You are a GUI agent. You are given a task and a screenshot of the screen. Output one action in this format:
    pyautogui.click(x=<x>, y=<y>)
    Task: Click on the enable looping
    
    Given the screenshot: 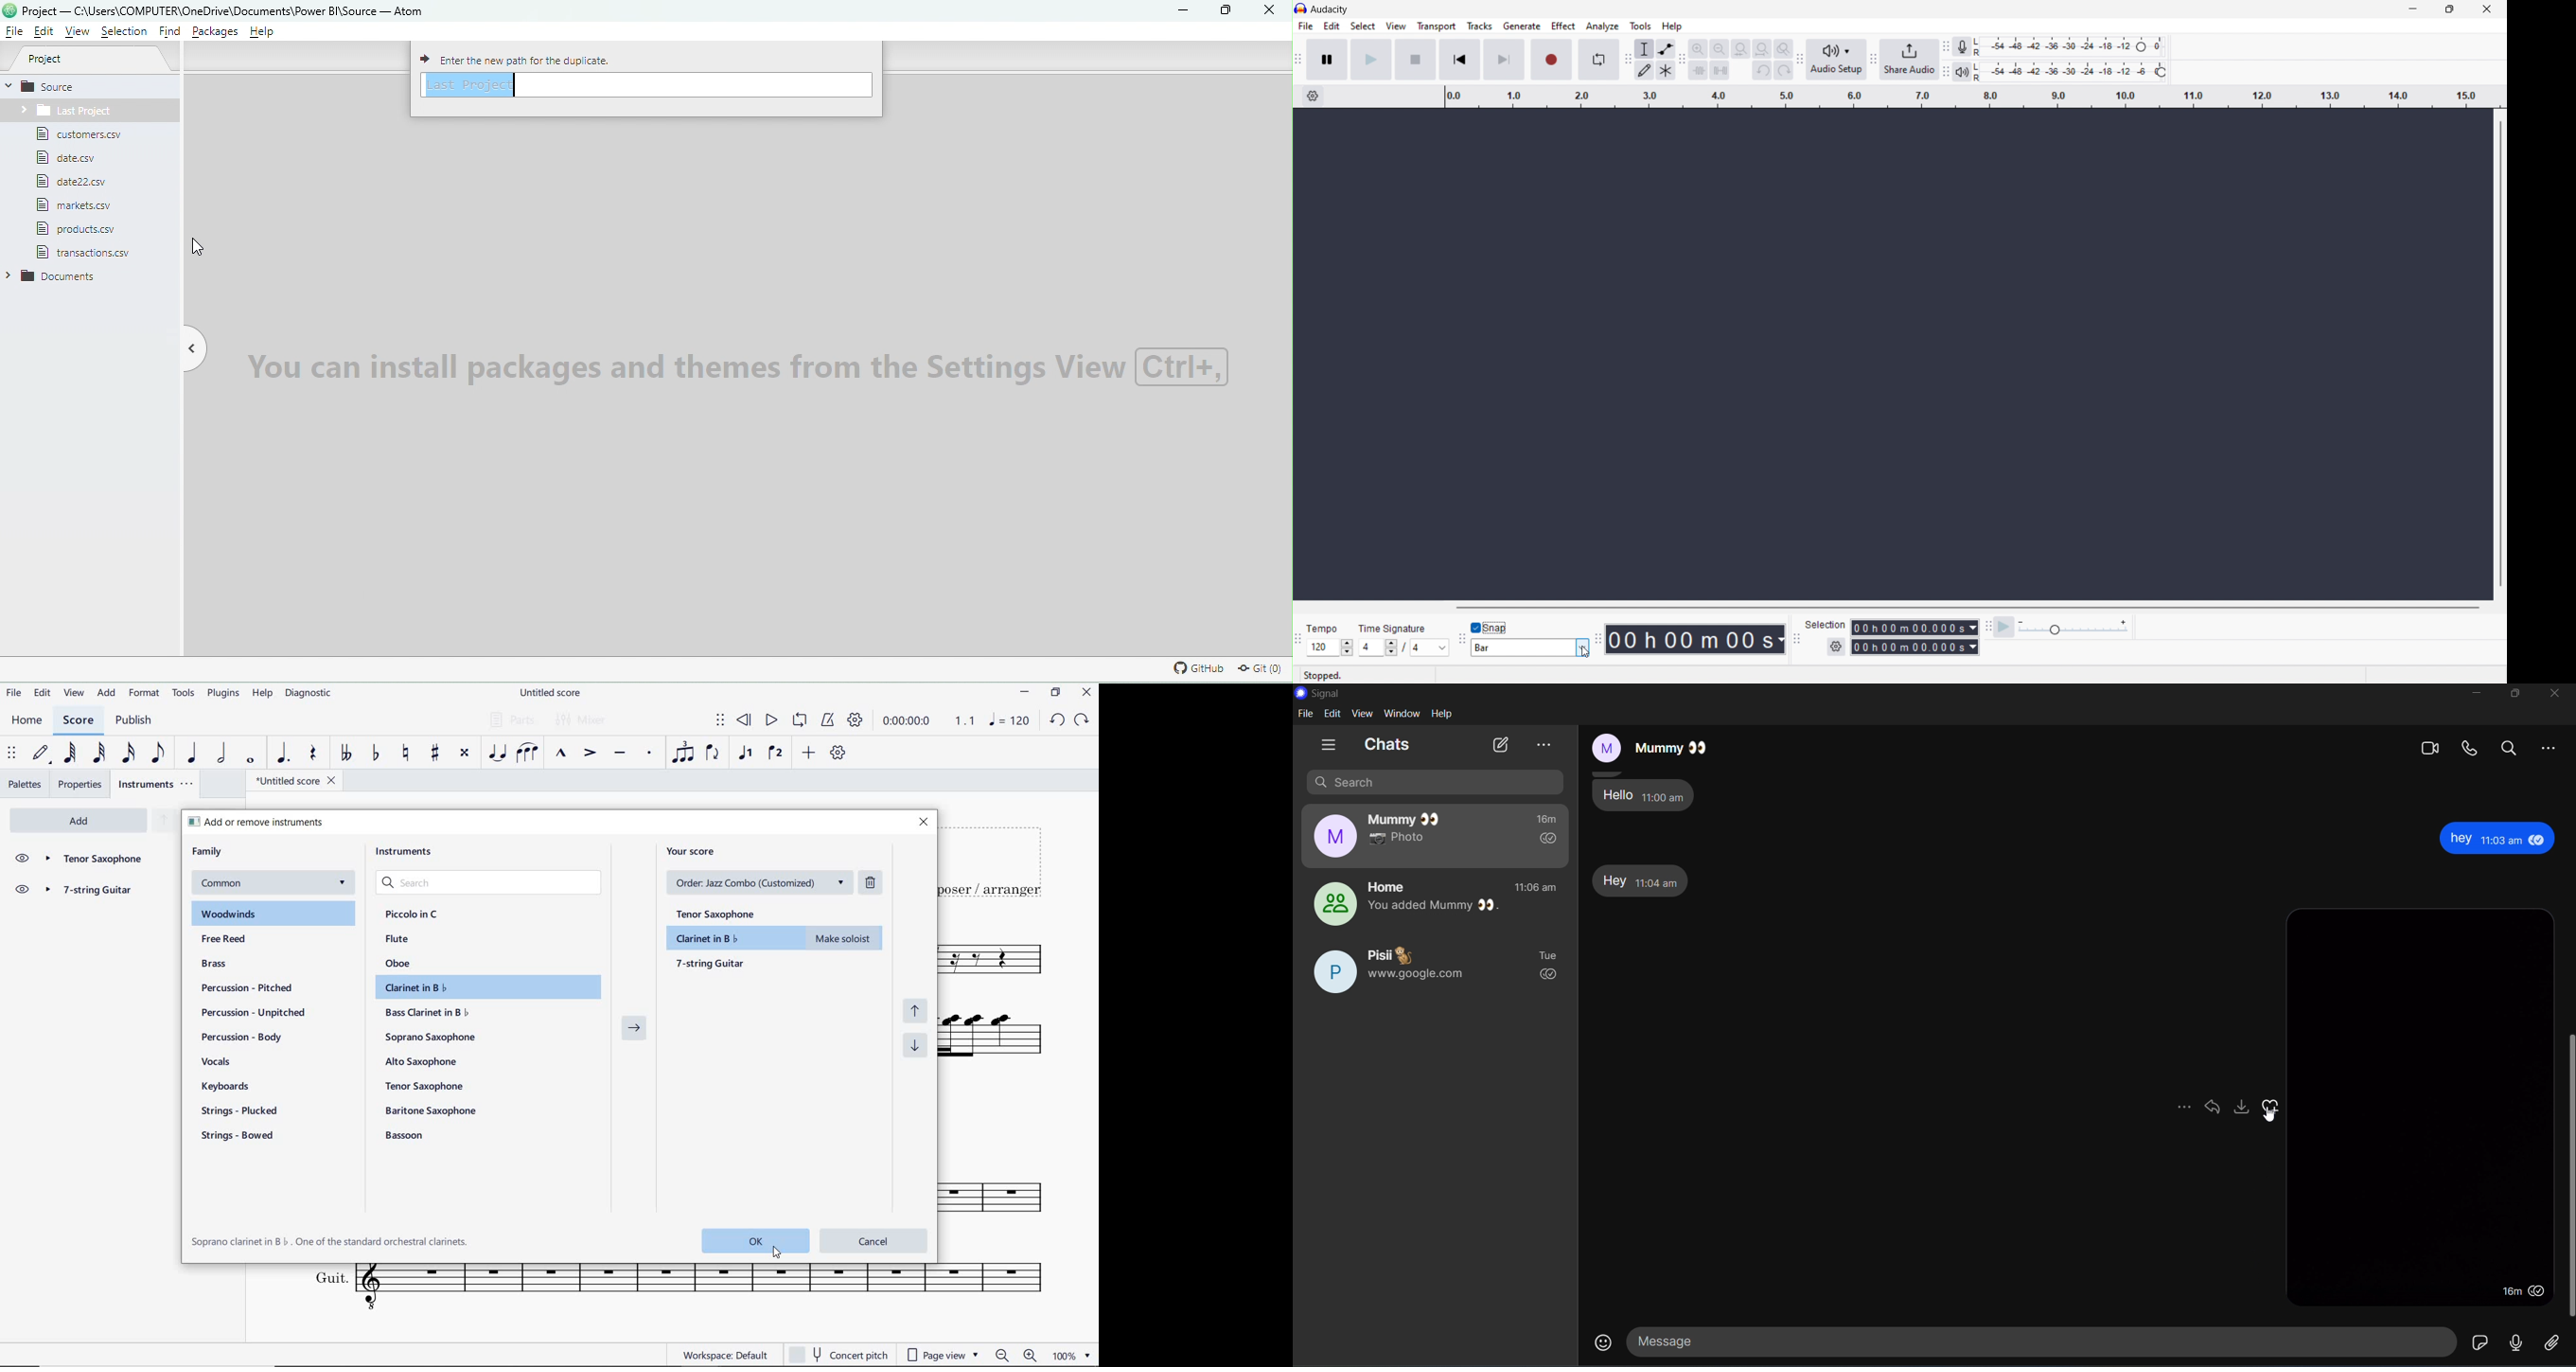 What is the action you would take?
    pyautogui.click(x=1598, y=59)
    